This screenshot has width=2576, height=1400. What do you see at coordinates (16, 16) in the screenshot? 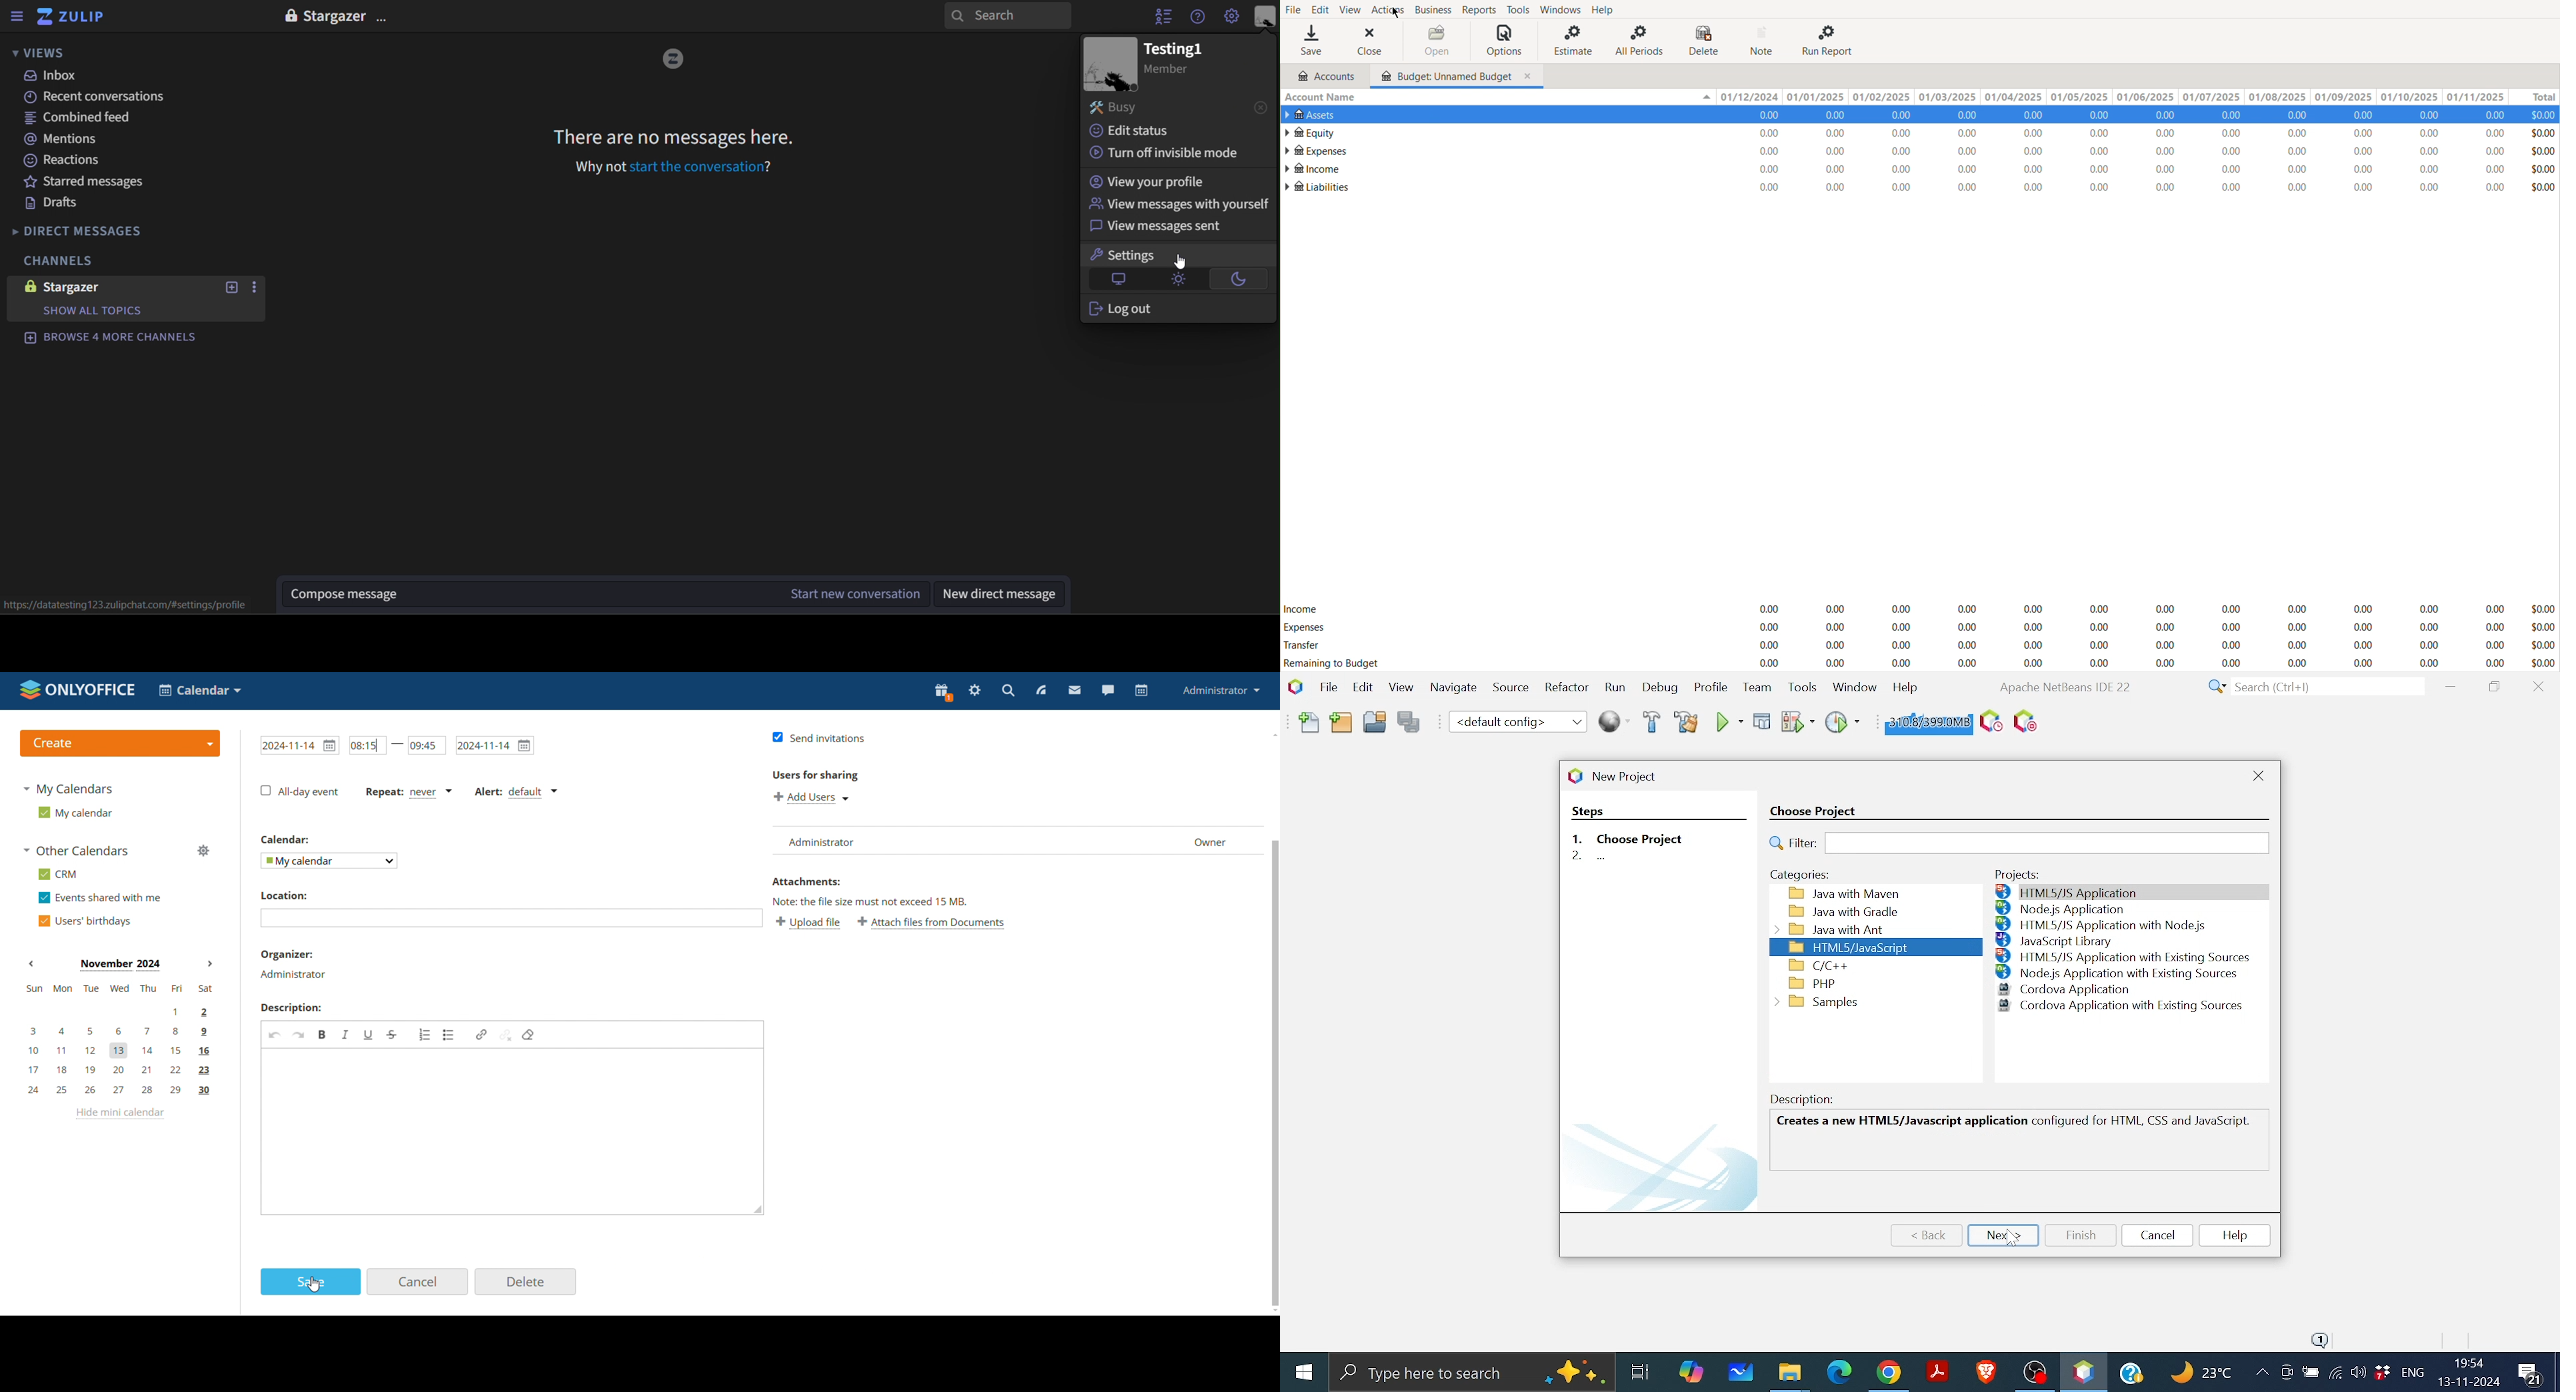
I see `hide sidebar` at bounding box center [16, 16].